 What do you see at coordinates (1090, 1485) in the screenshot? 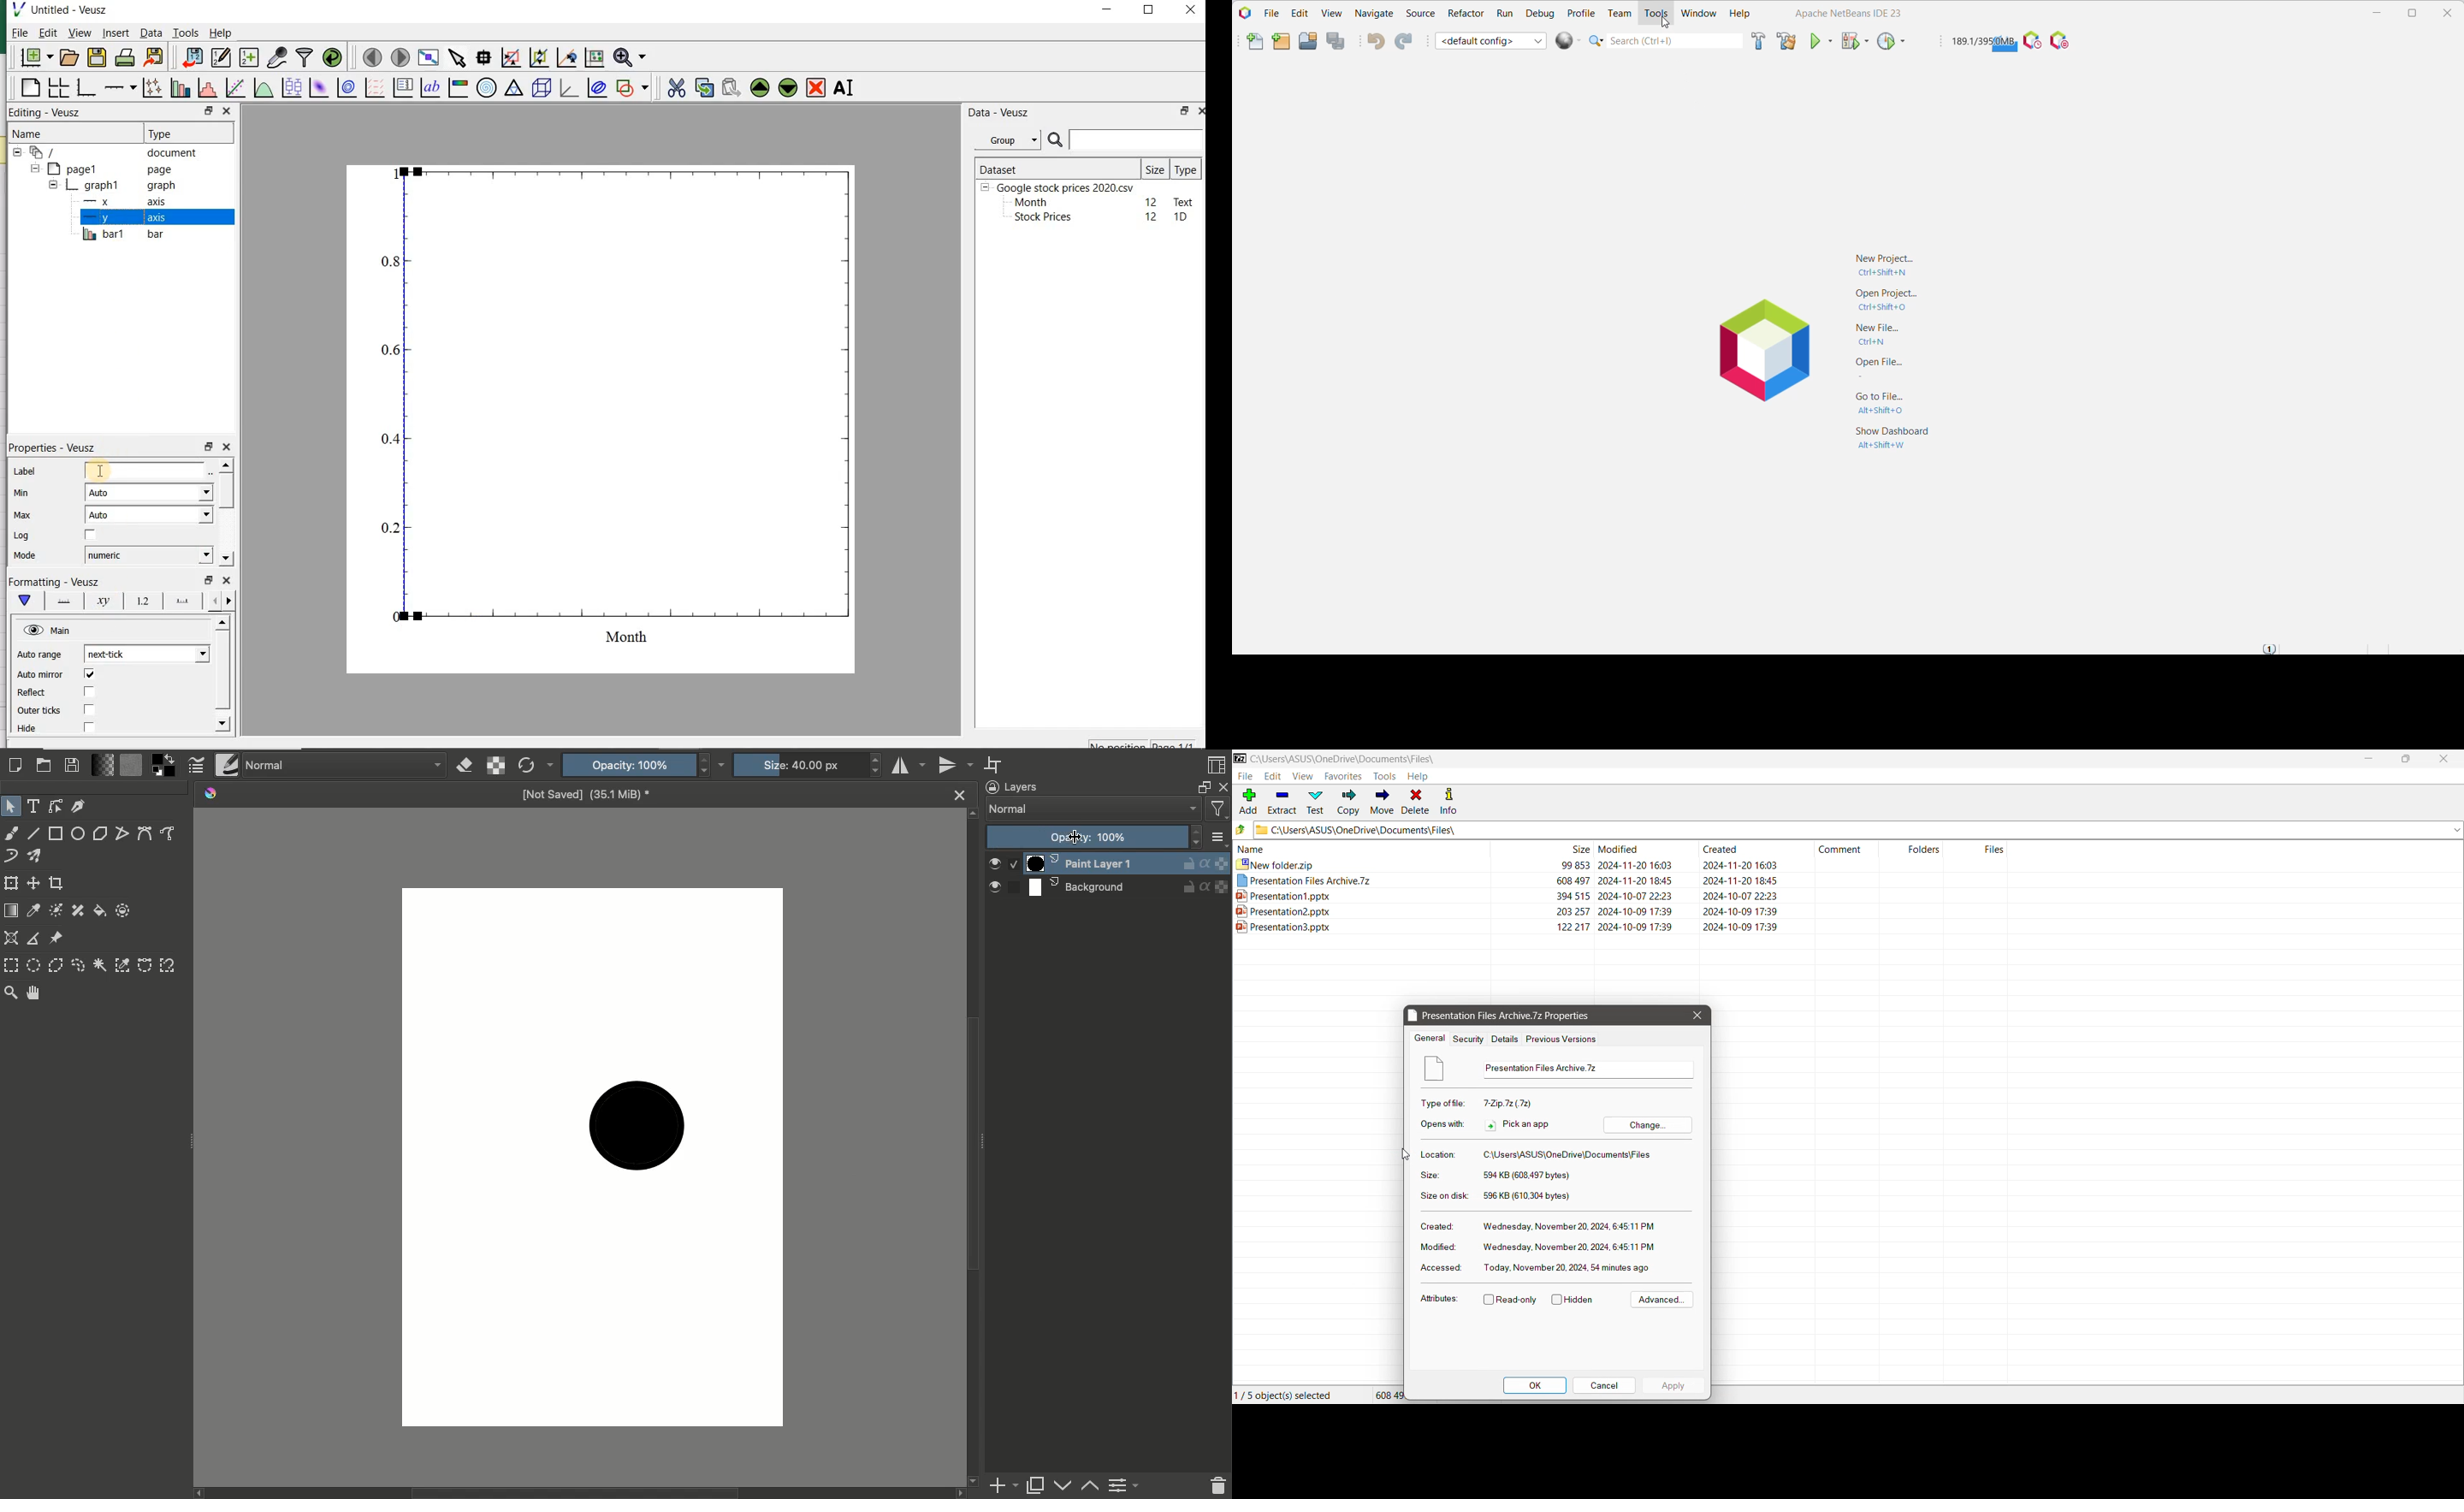
I see `Raise layer` at bounding box center [1090, 1485].